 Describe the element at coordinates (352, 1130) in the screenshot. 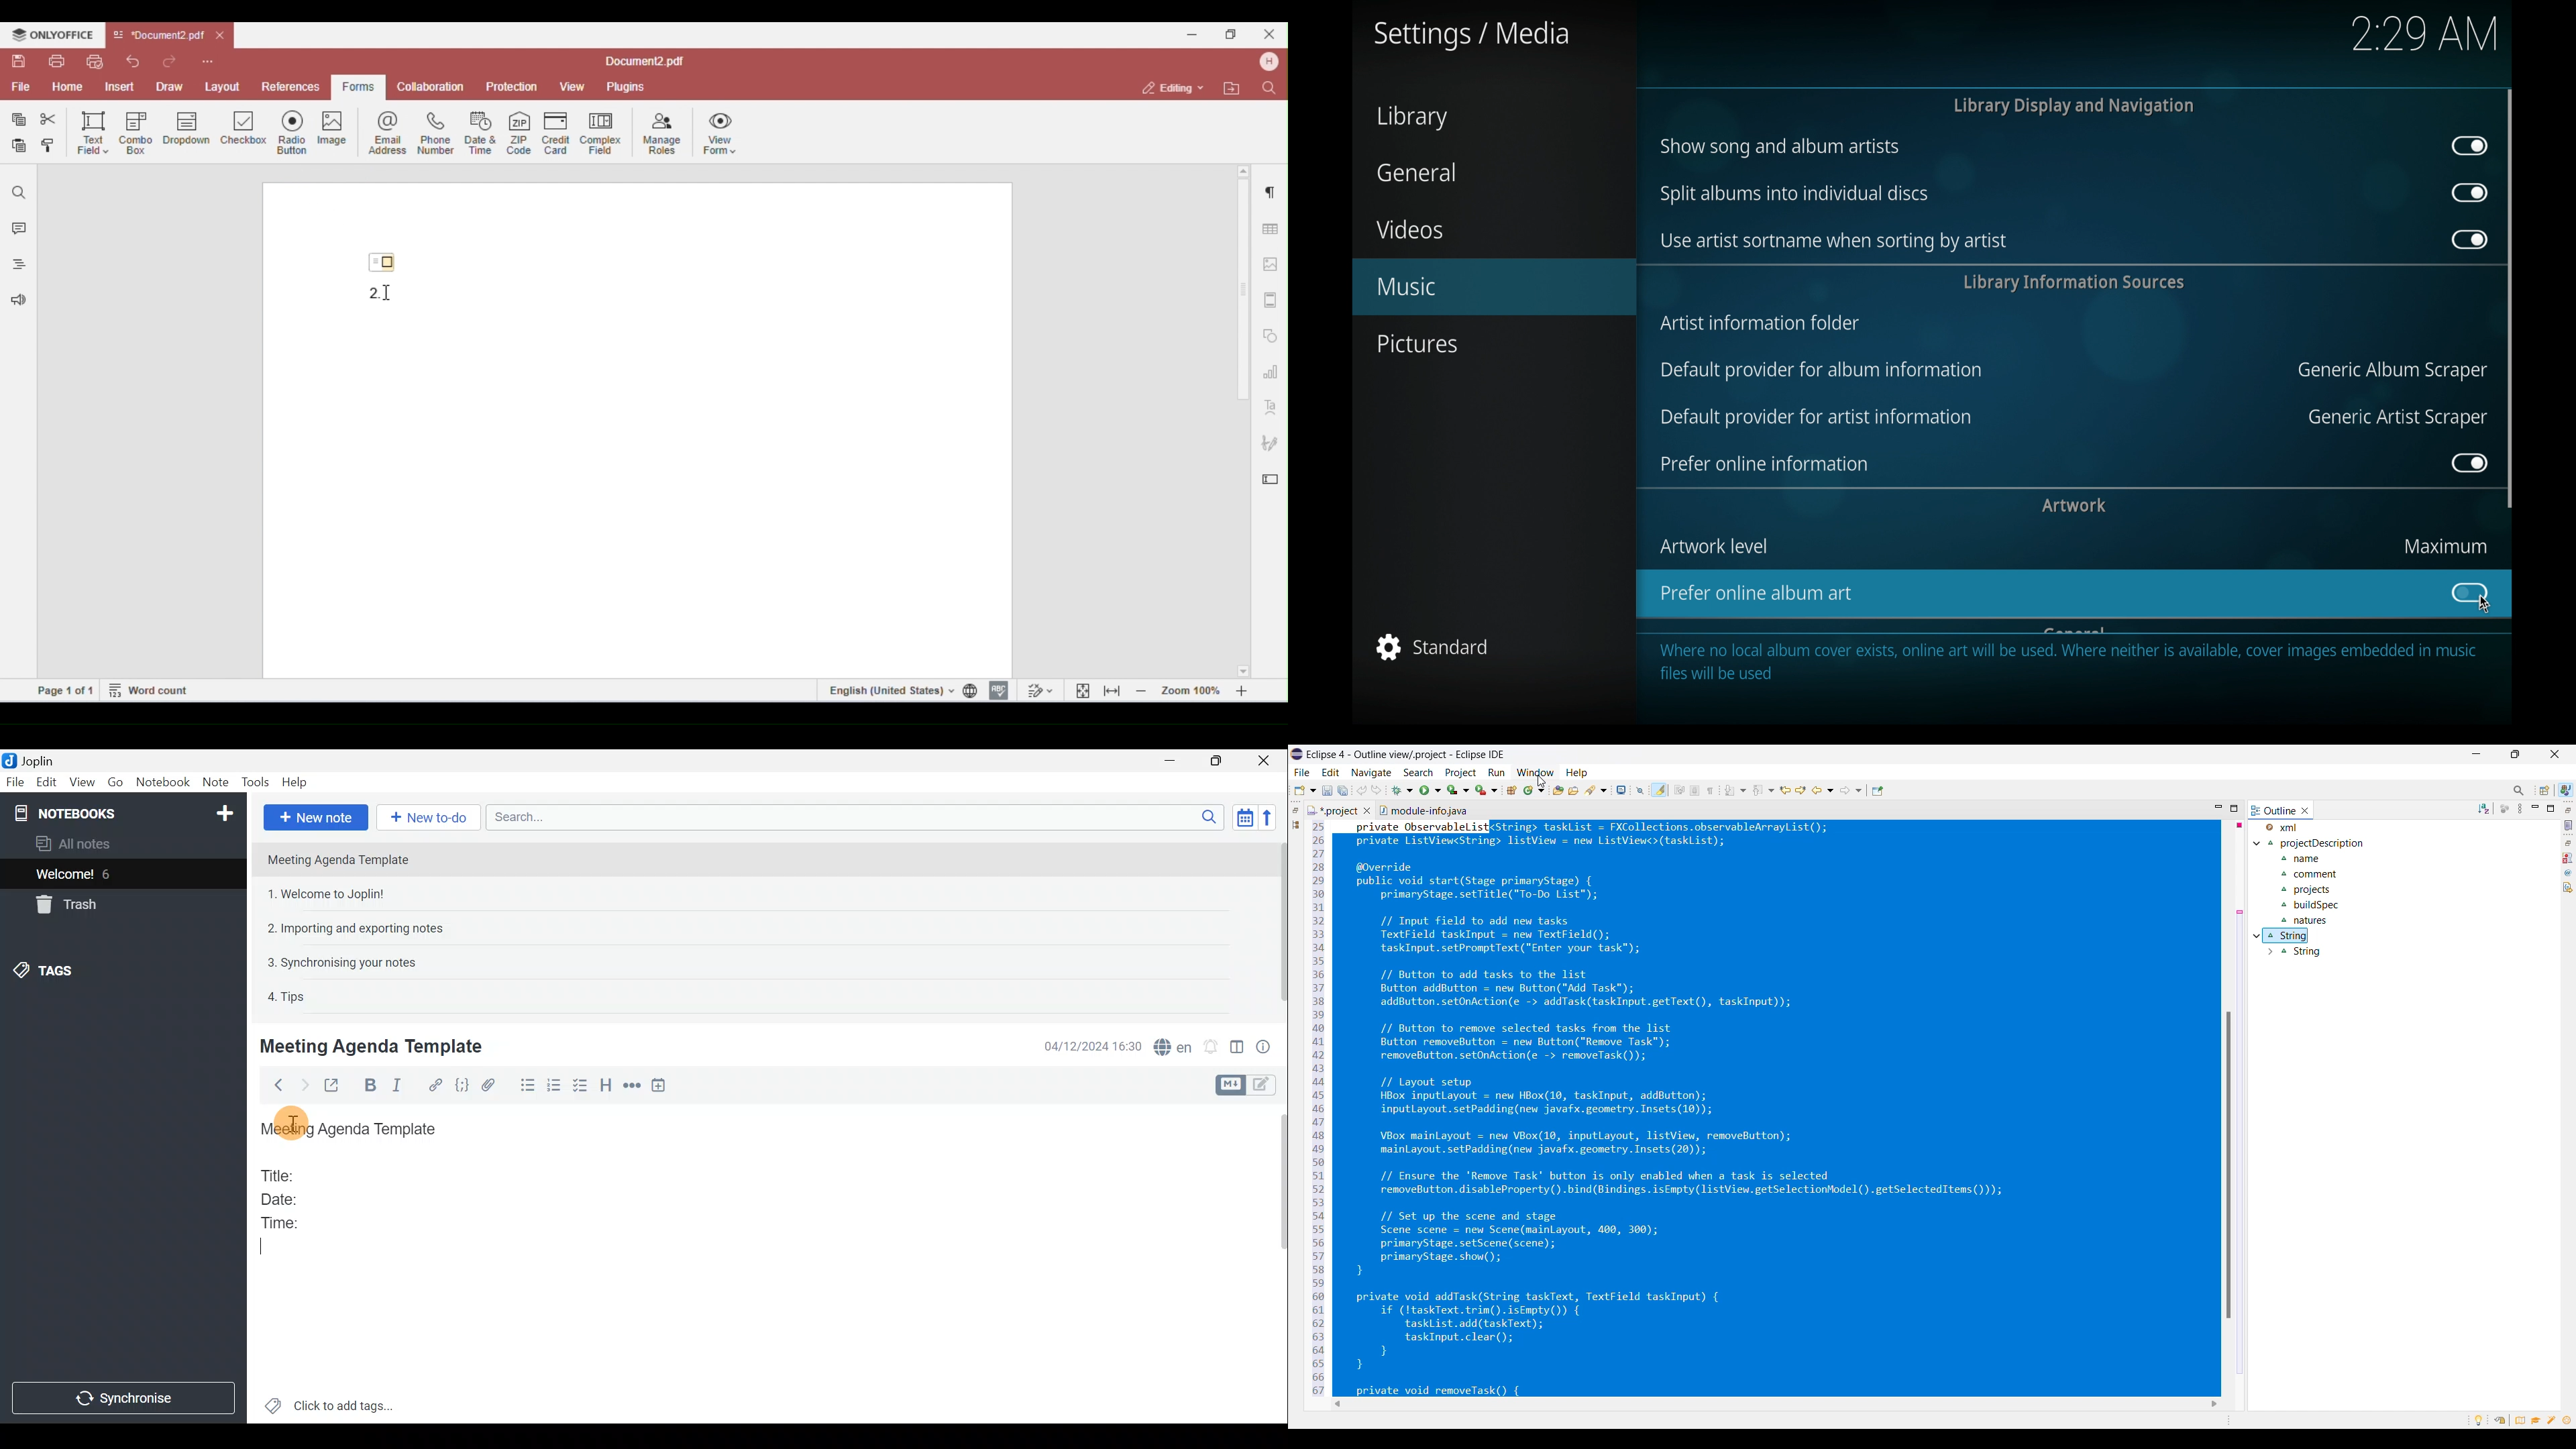

I see `Meeting Agenda Template` at that location.